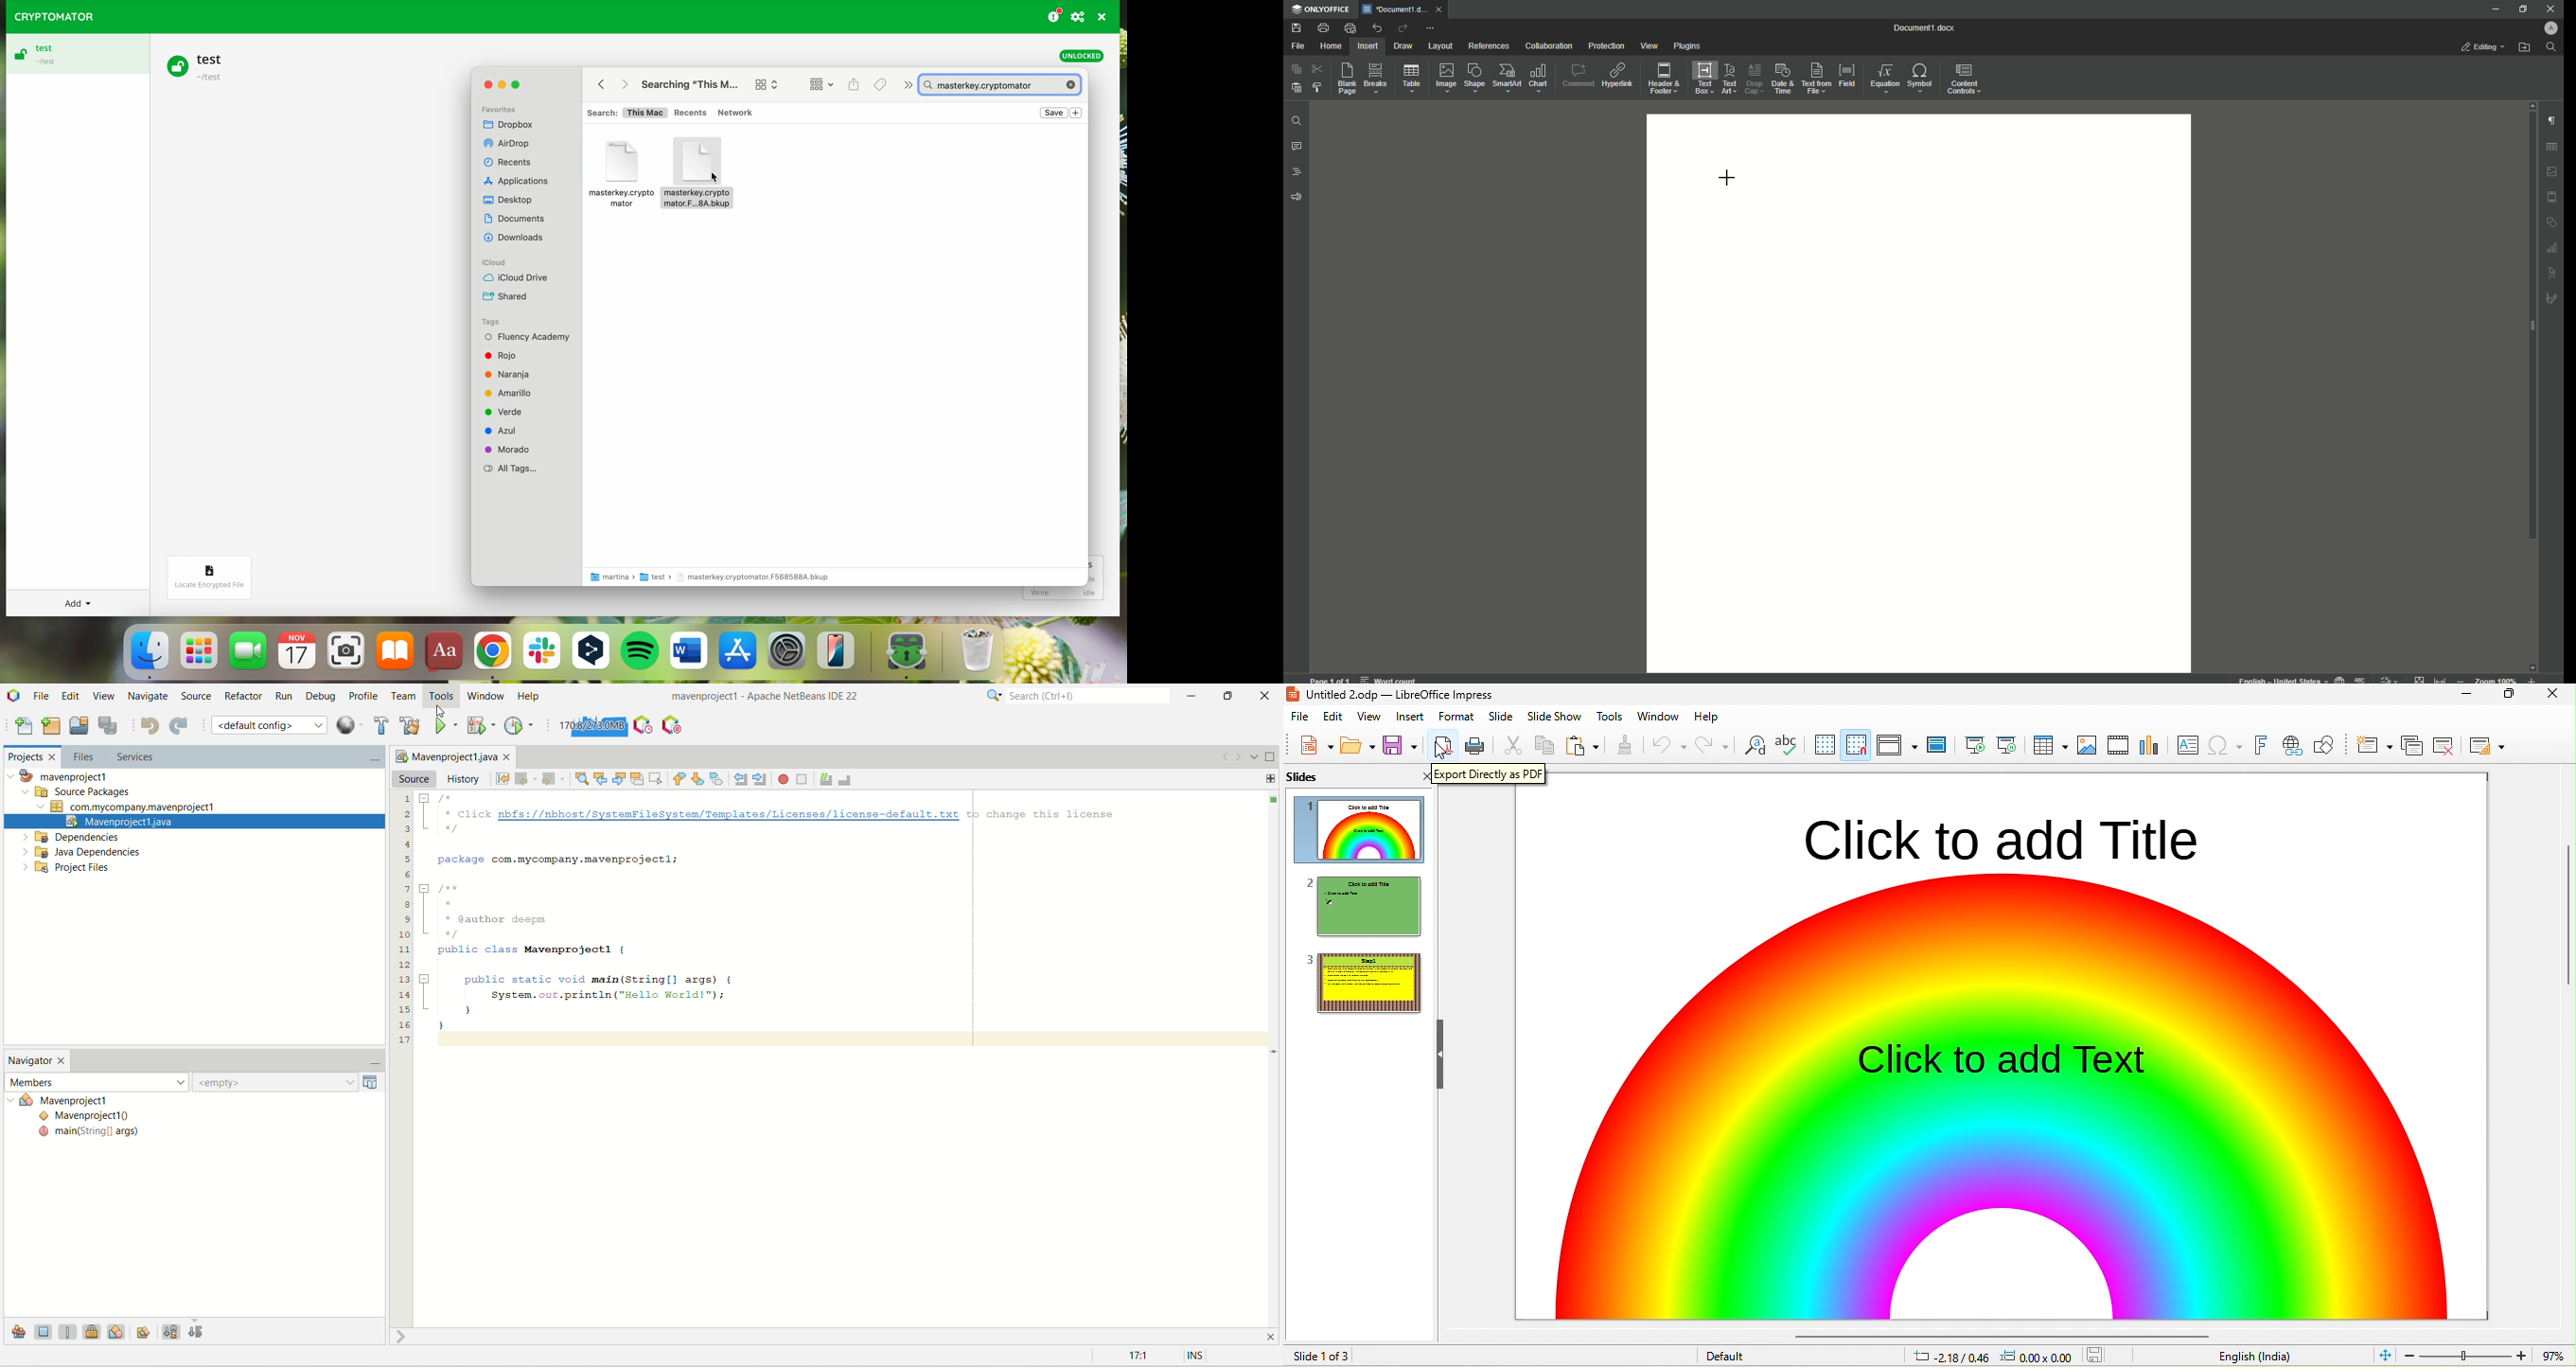  What do you see at coordinates (518, 238) in the screenshot?
I see `` at bounding box center [518, 238].